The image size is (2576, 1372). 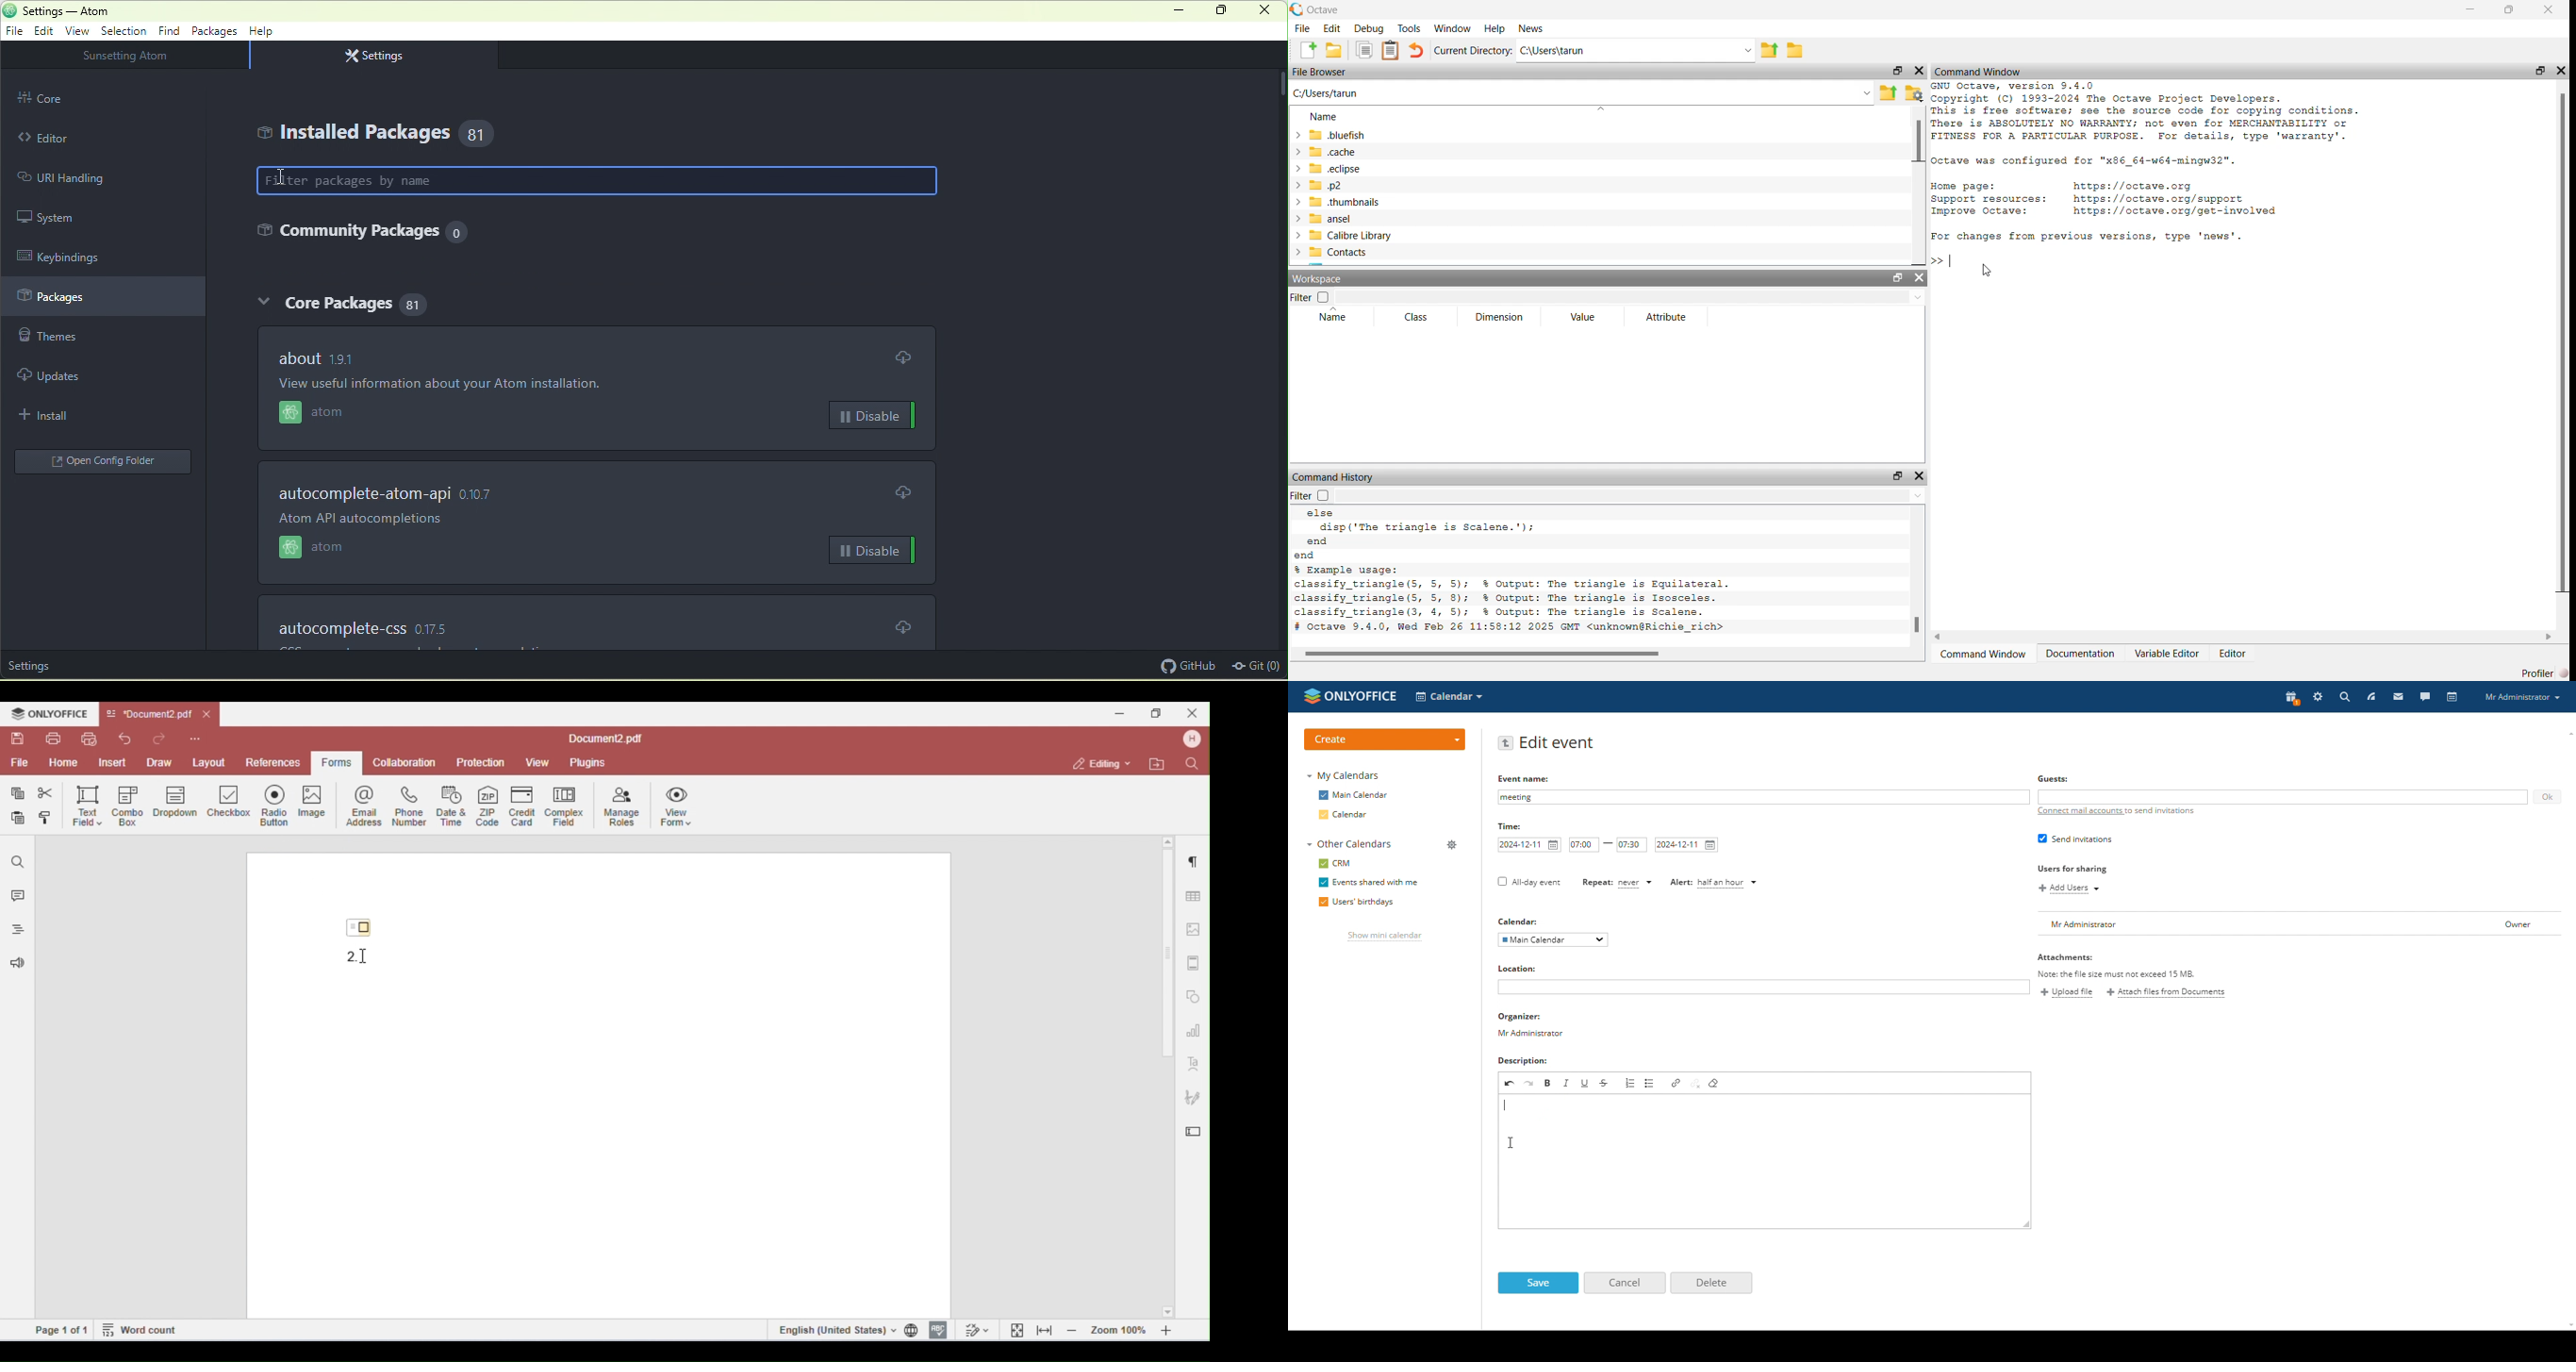 What do you see at coordinates (77, 340) in the screenshot?
I see `themes` at bounding box center [77, 340].